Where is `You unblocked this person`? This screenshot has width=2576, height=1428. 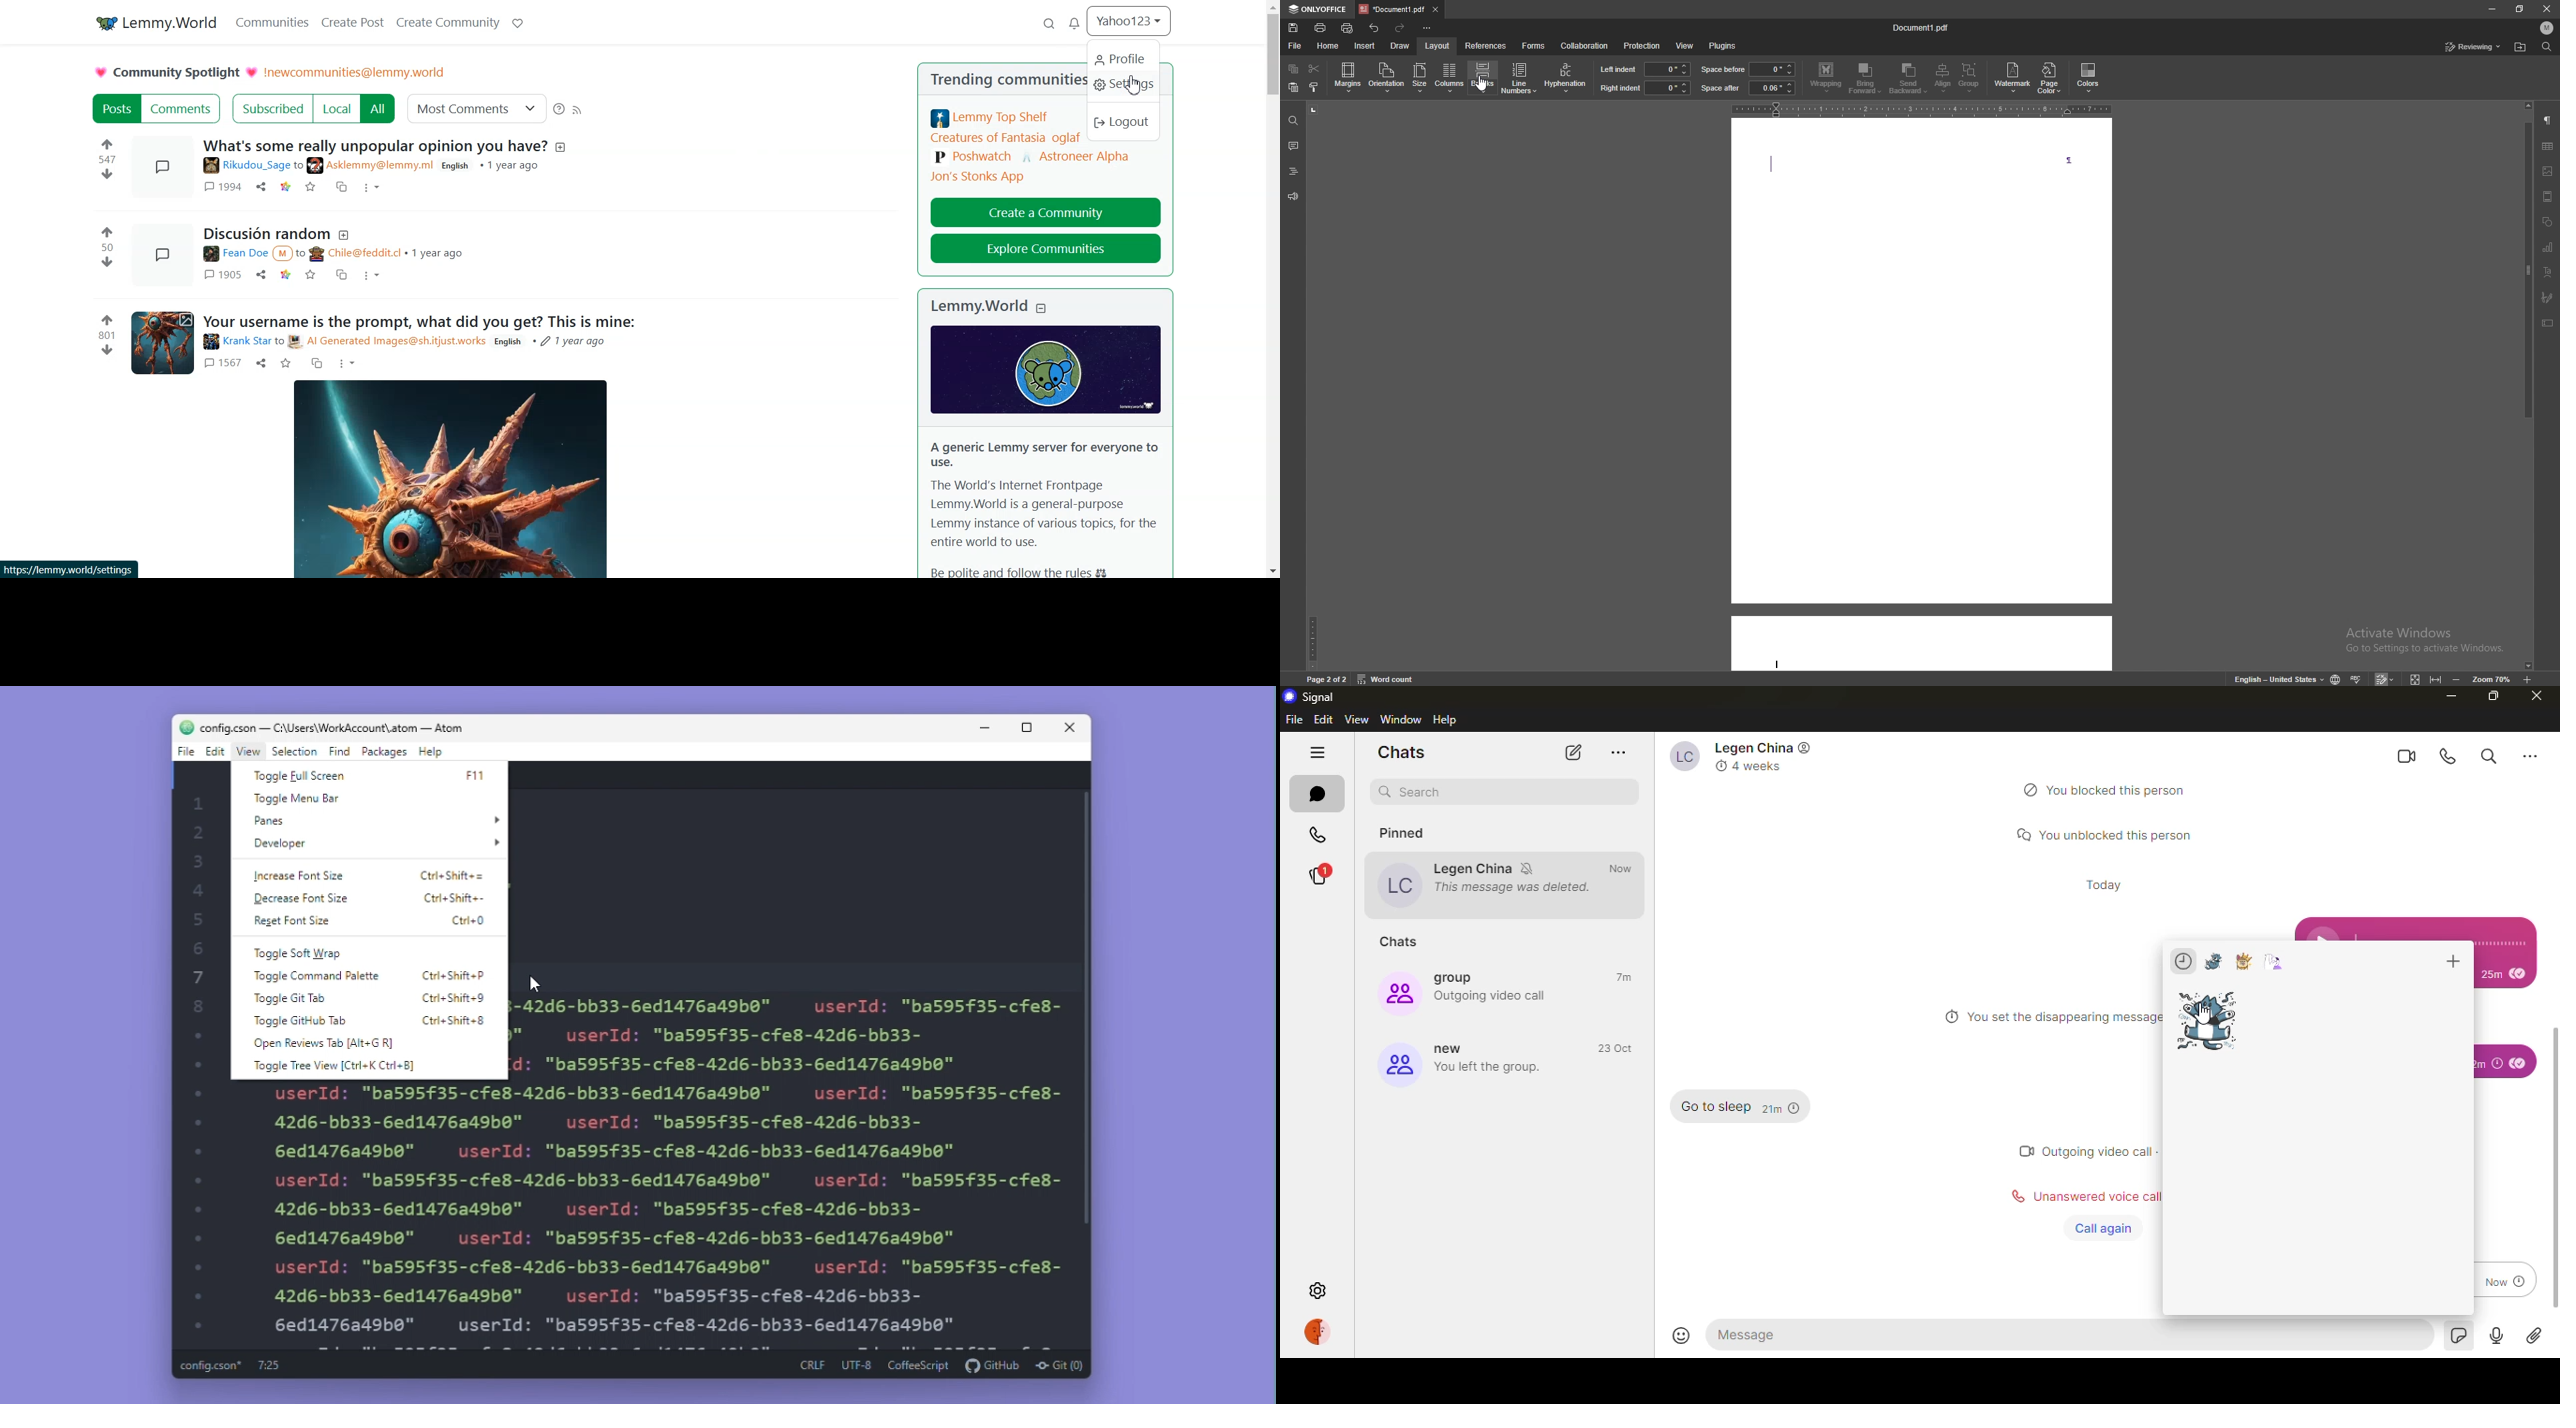 You unblocked this person is located at coordinates (2118, 833).